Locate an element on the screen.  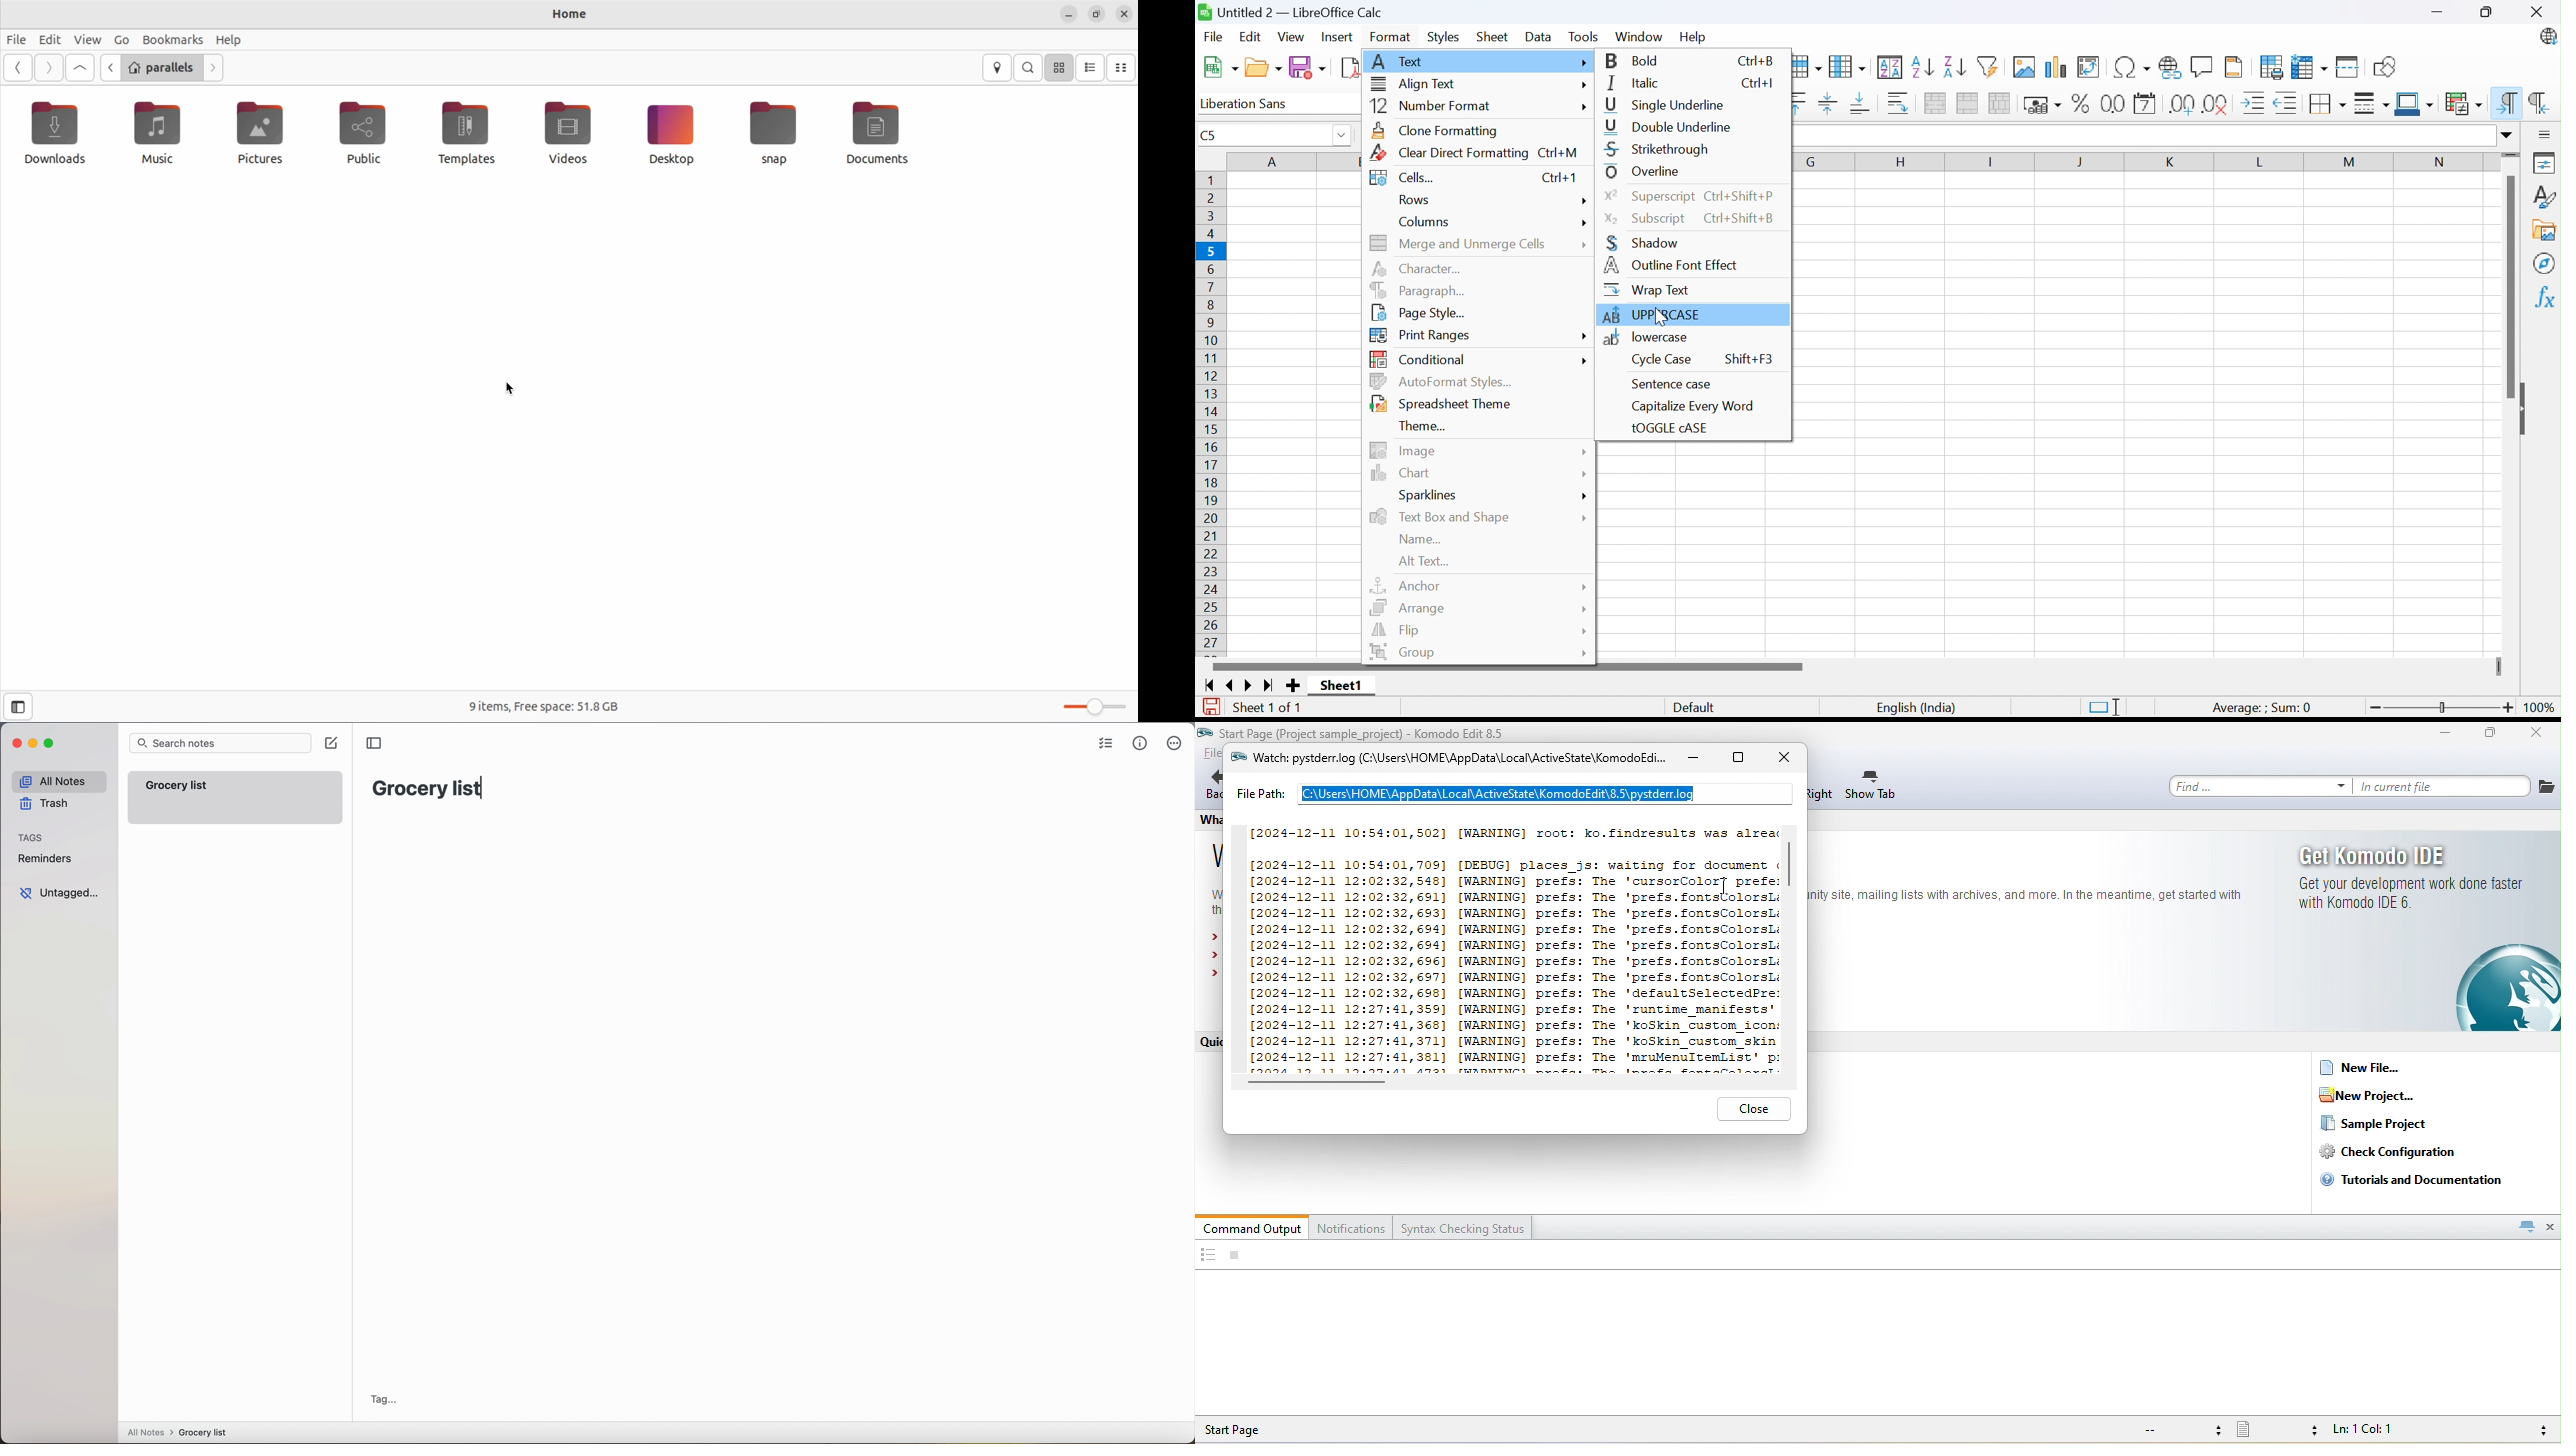
Slider is located at coordinates (2499, 668).